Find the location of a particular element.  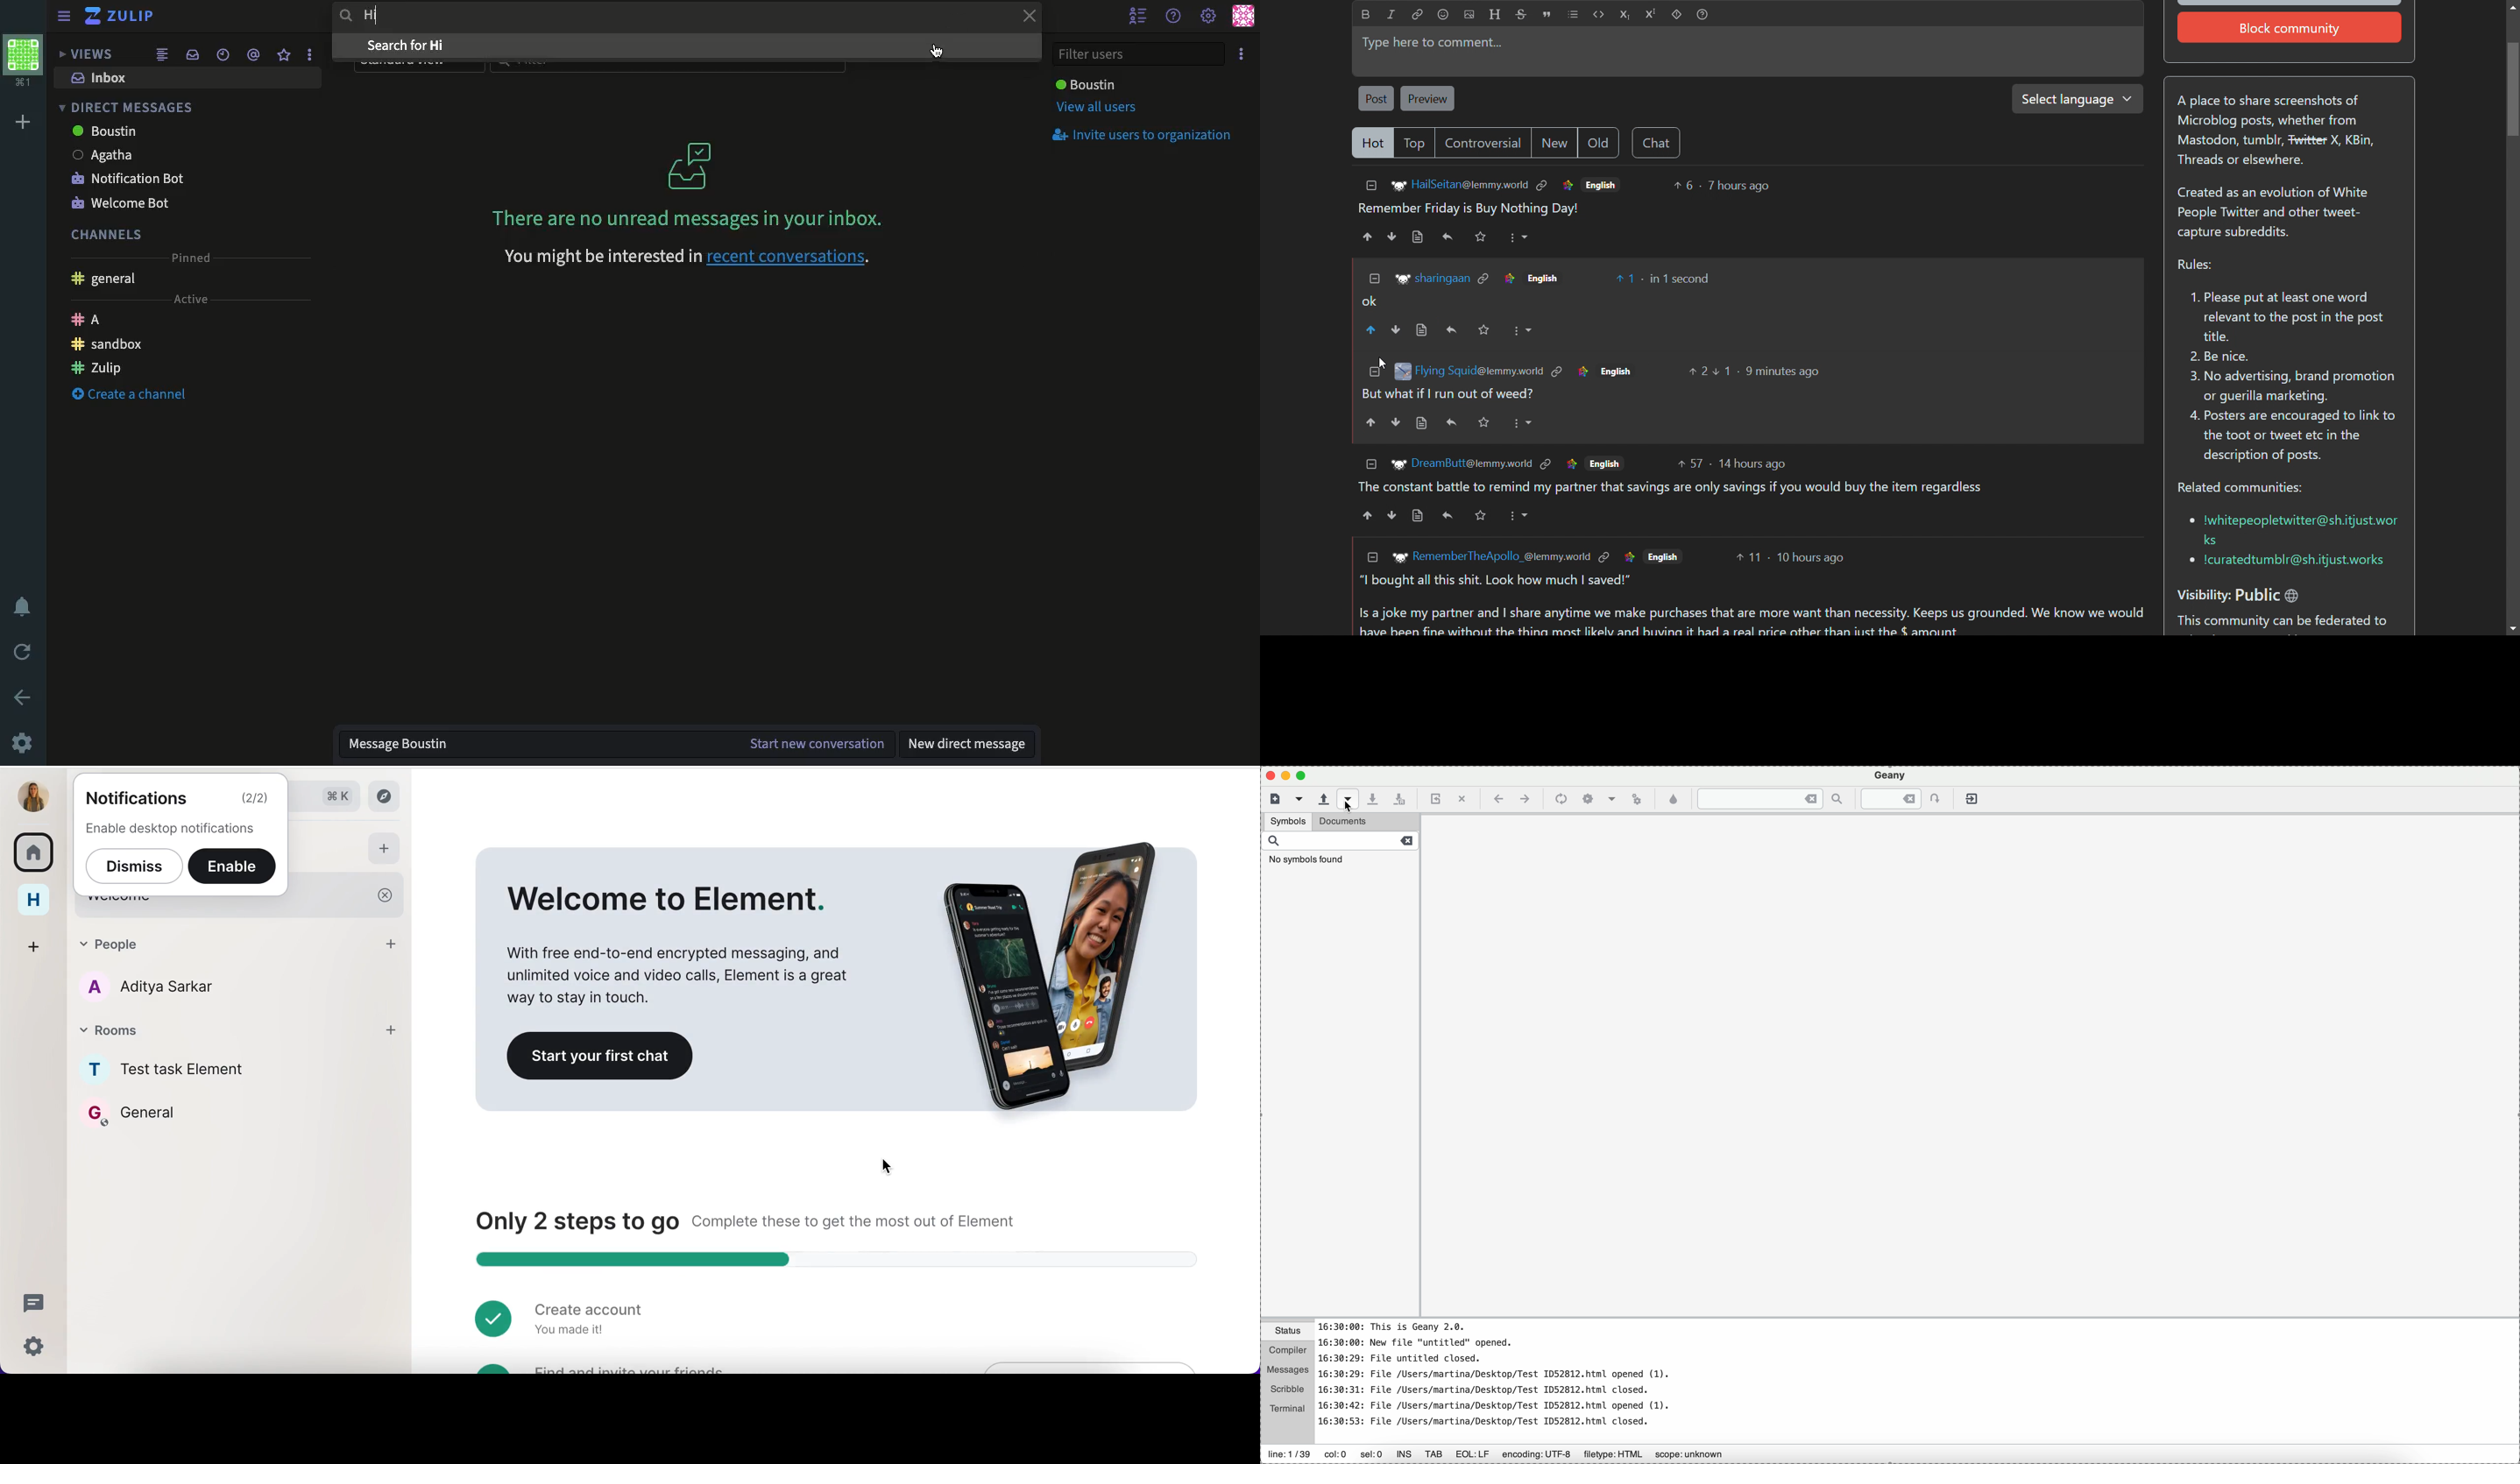

more is located at coordinates (1525, 330).